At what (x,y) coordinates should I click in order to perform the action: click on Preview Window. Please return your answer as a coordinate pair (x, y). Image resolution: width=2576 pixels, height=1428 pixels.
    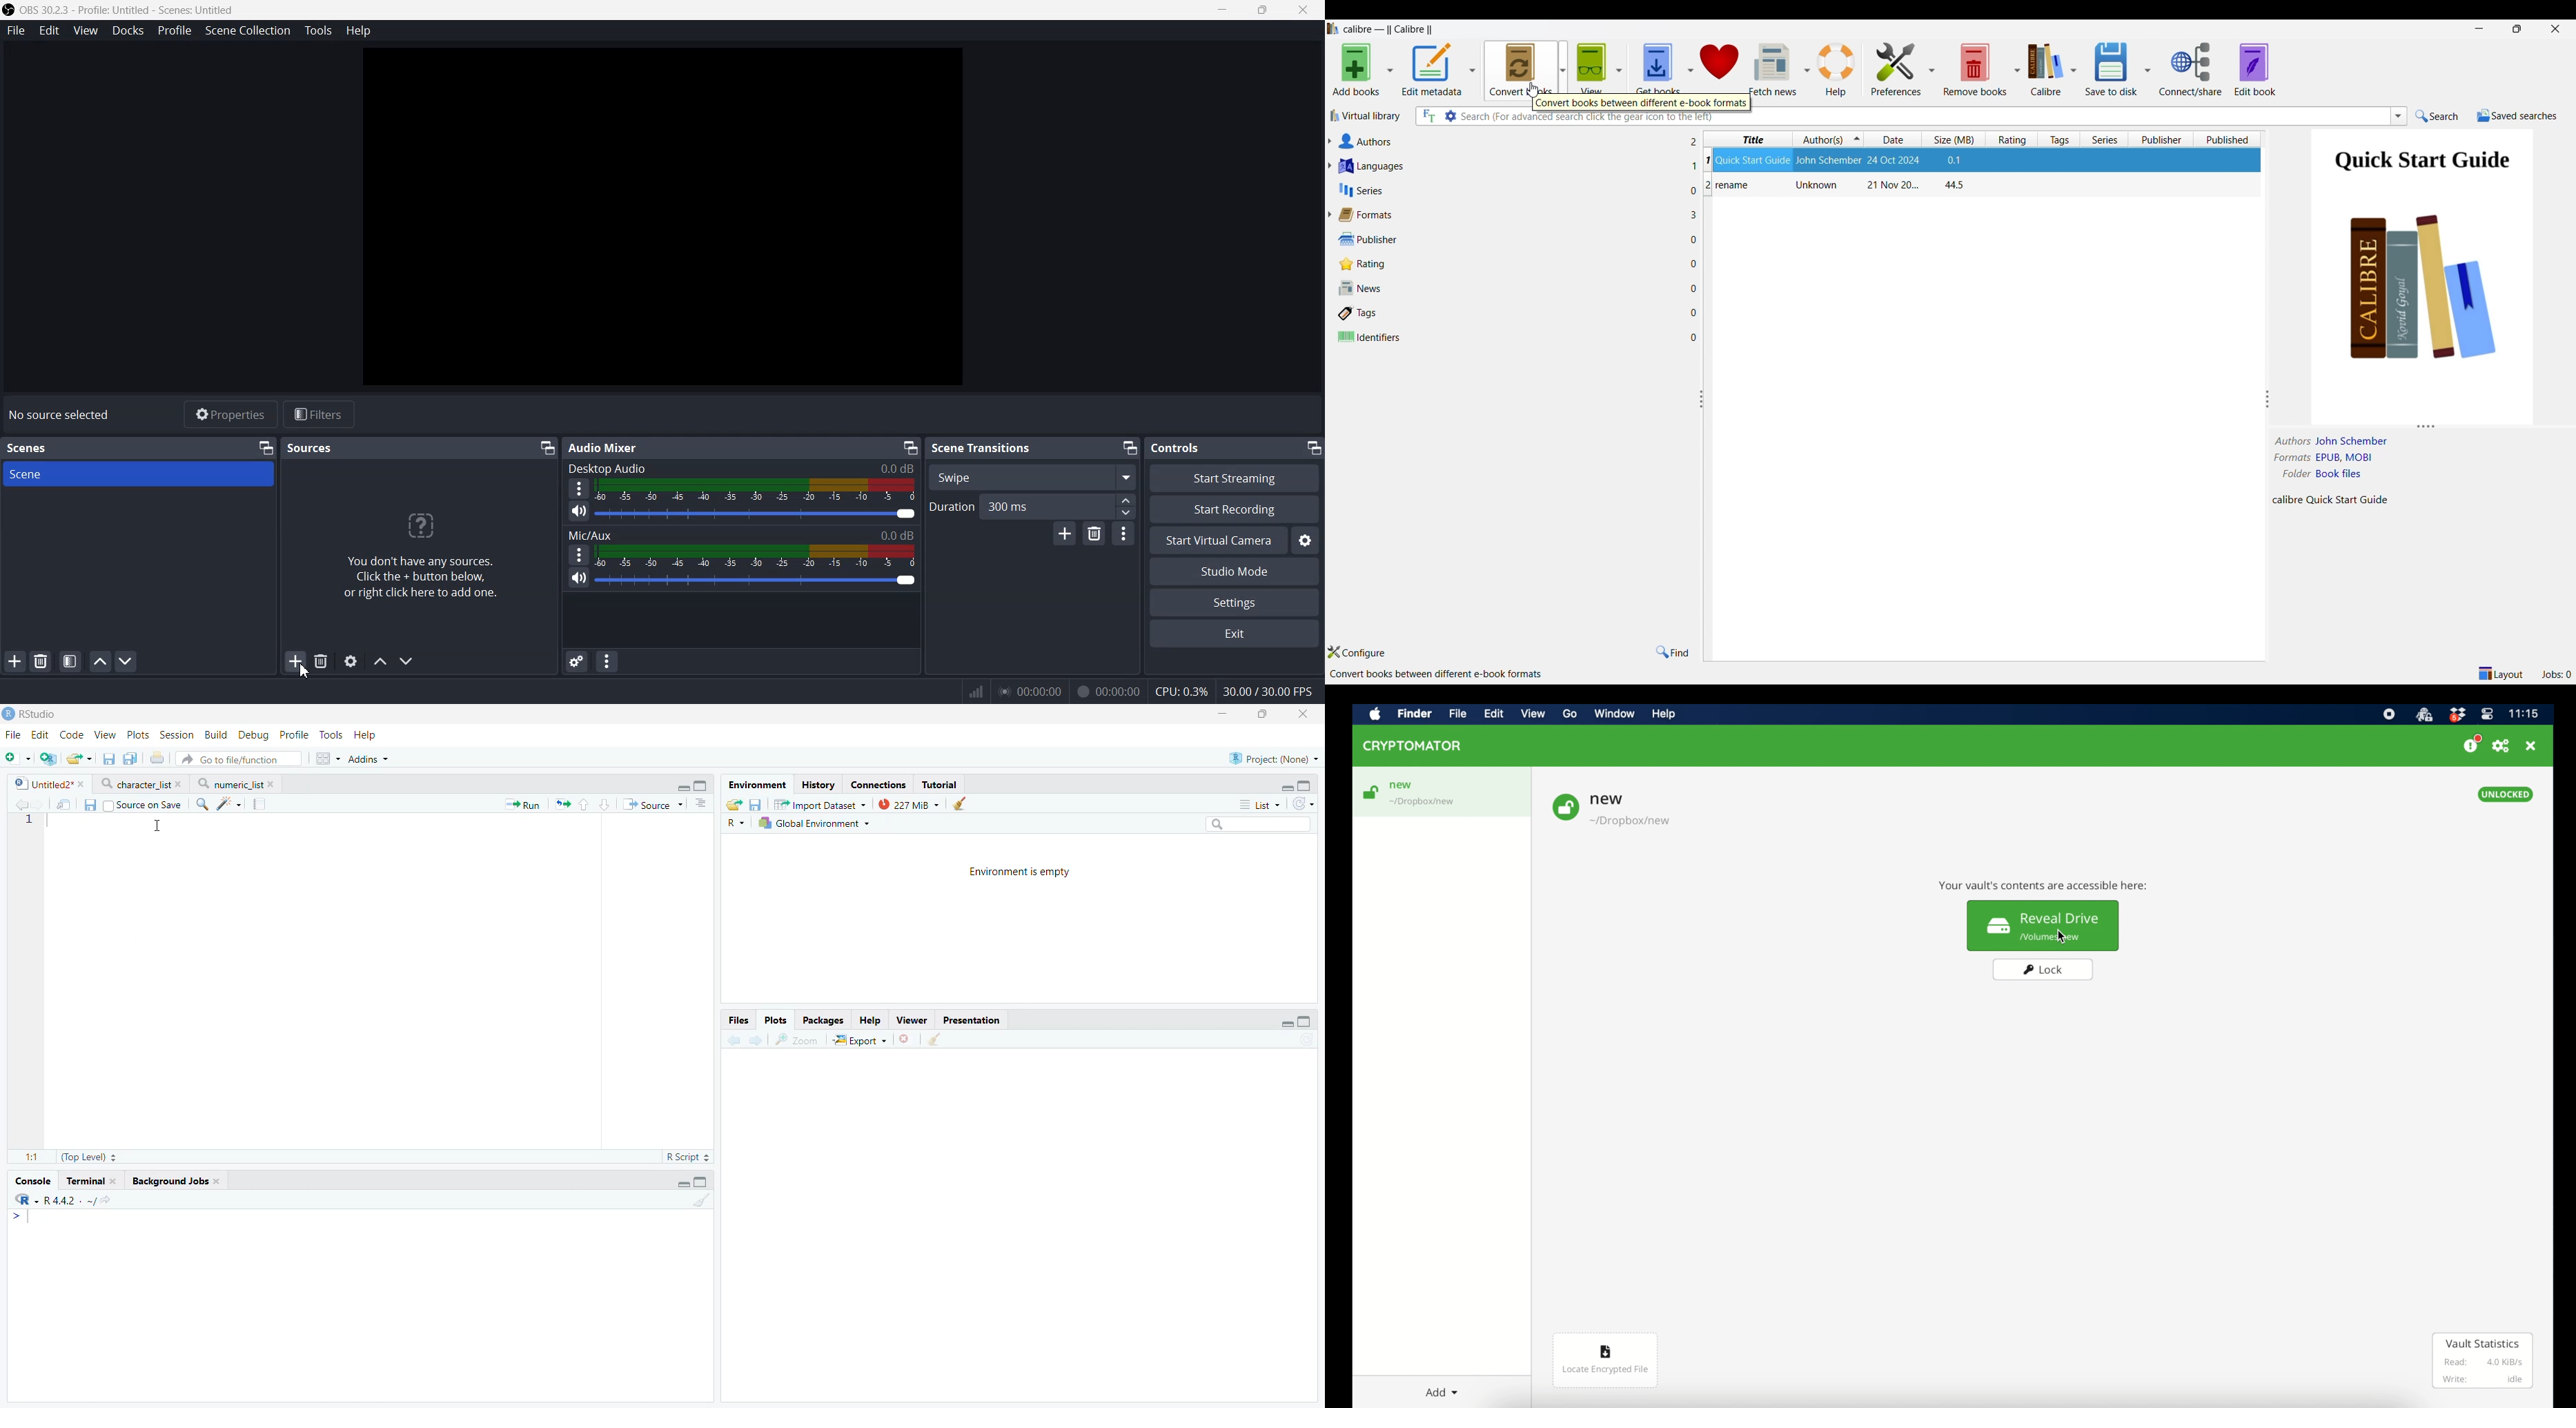
    Looking at the image, I should click on (662, 216).